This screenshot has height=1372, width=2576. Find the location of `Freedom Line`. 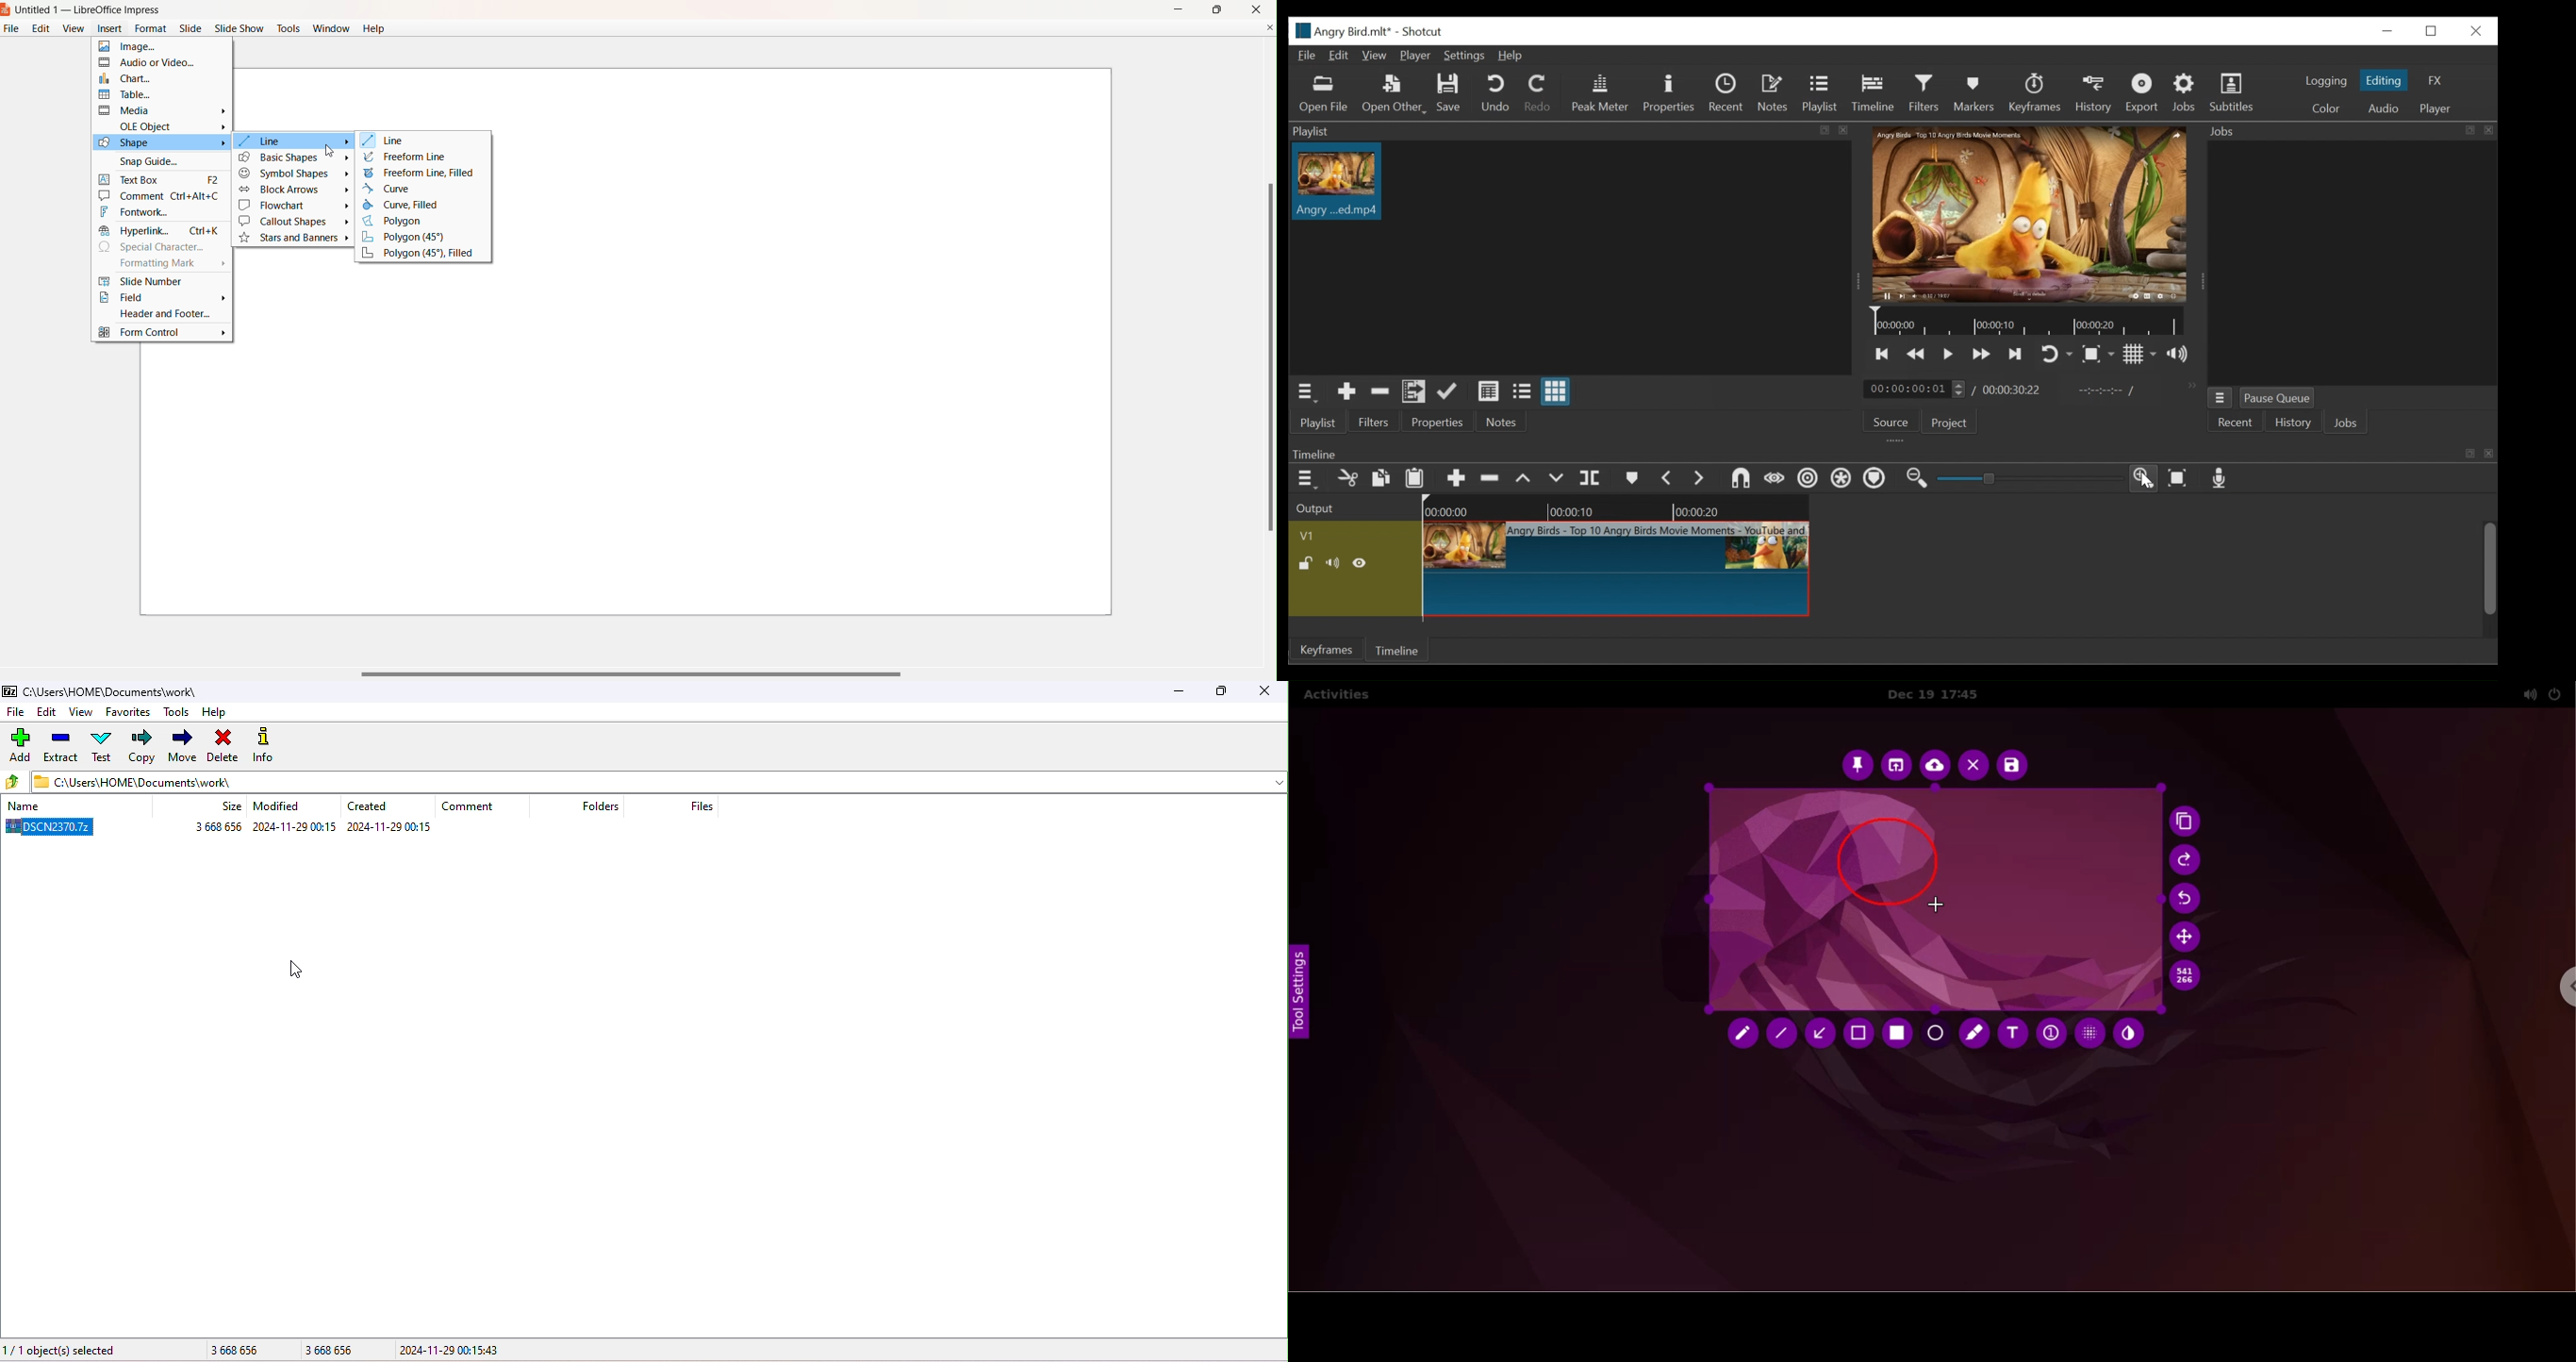

Freedom Line is located at coordinates (406, 157).